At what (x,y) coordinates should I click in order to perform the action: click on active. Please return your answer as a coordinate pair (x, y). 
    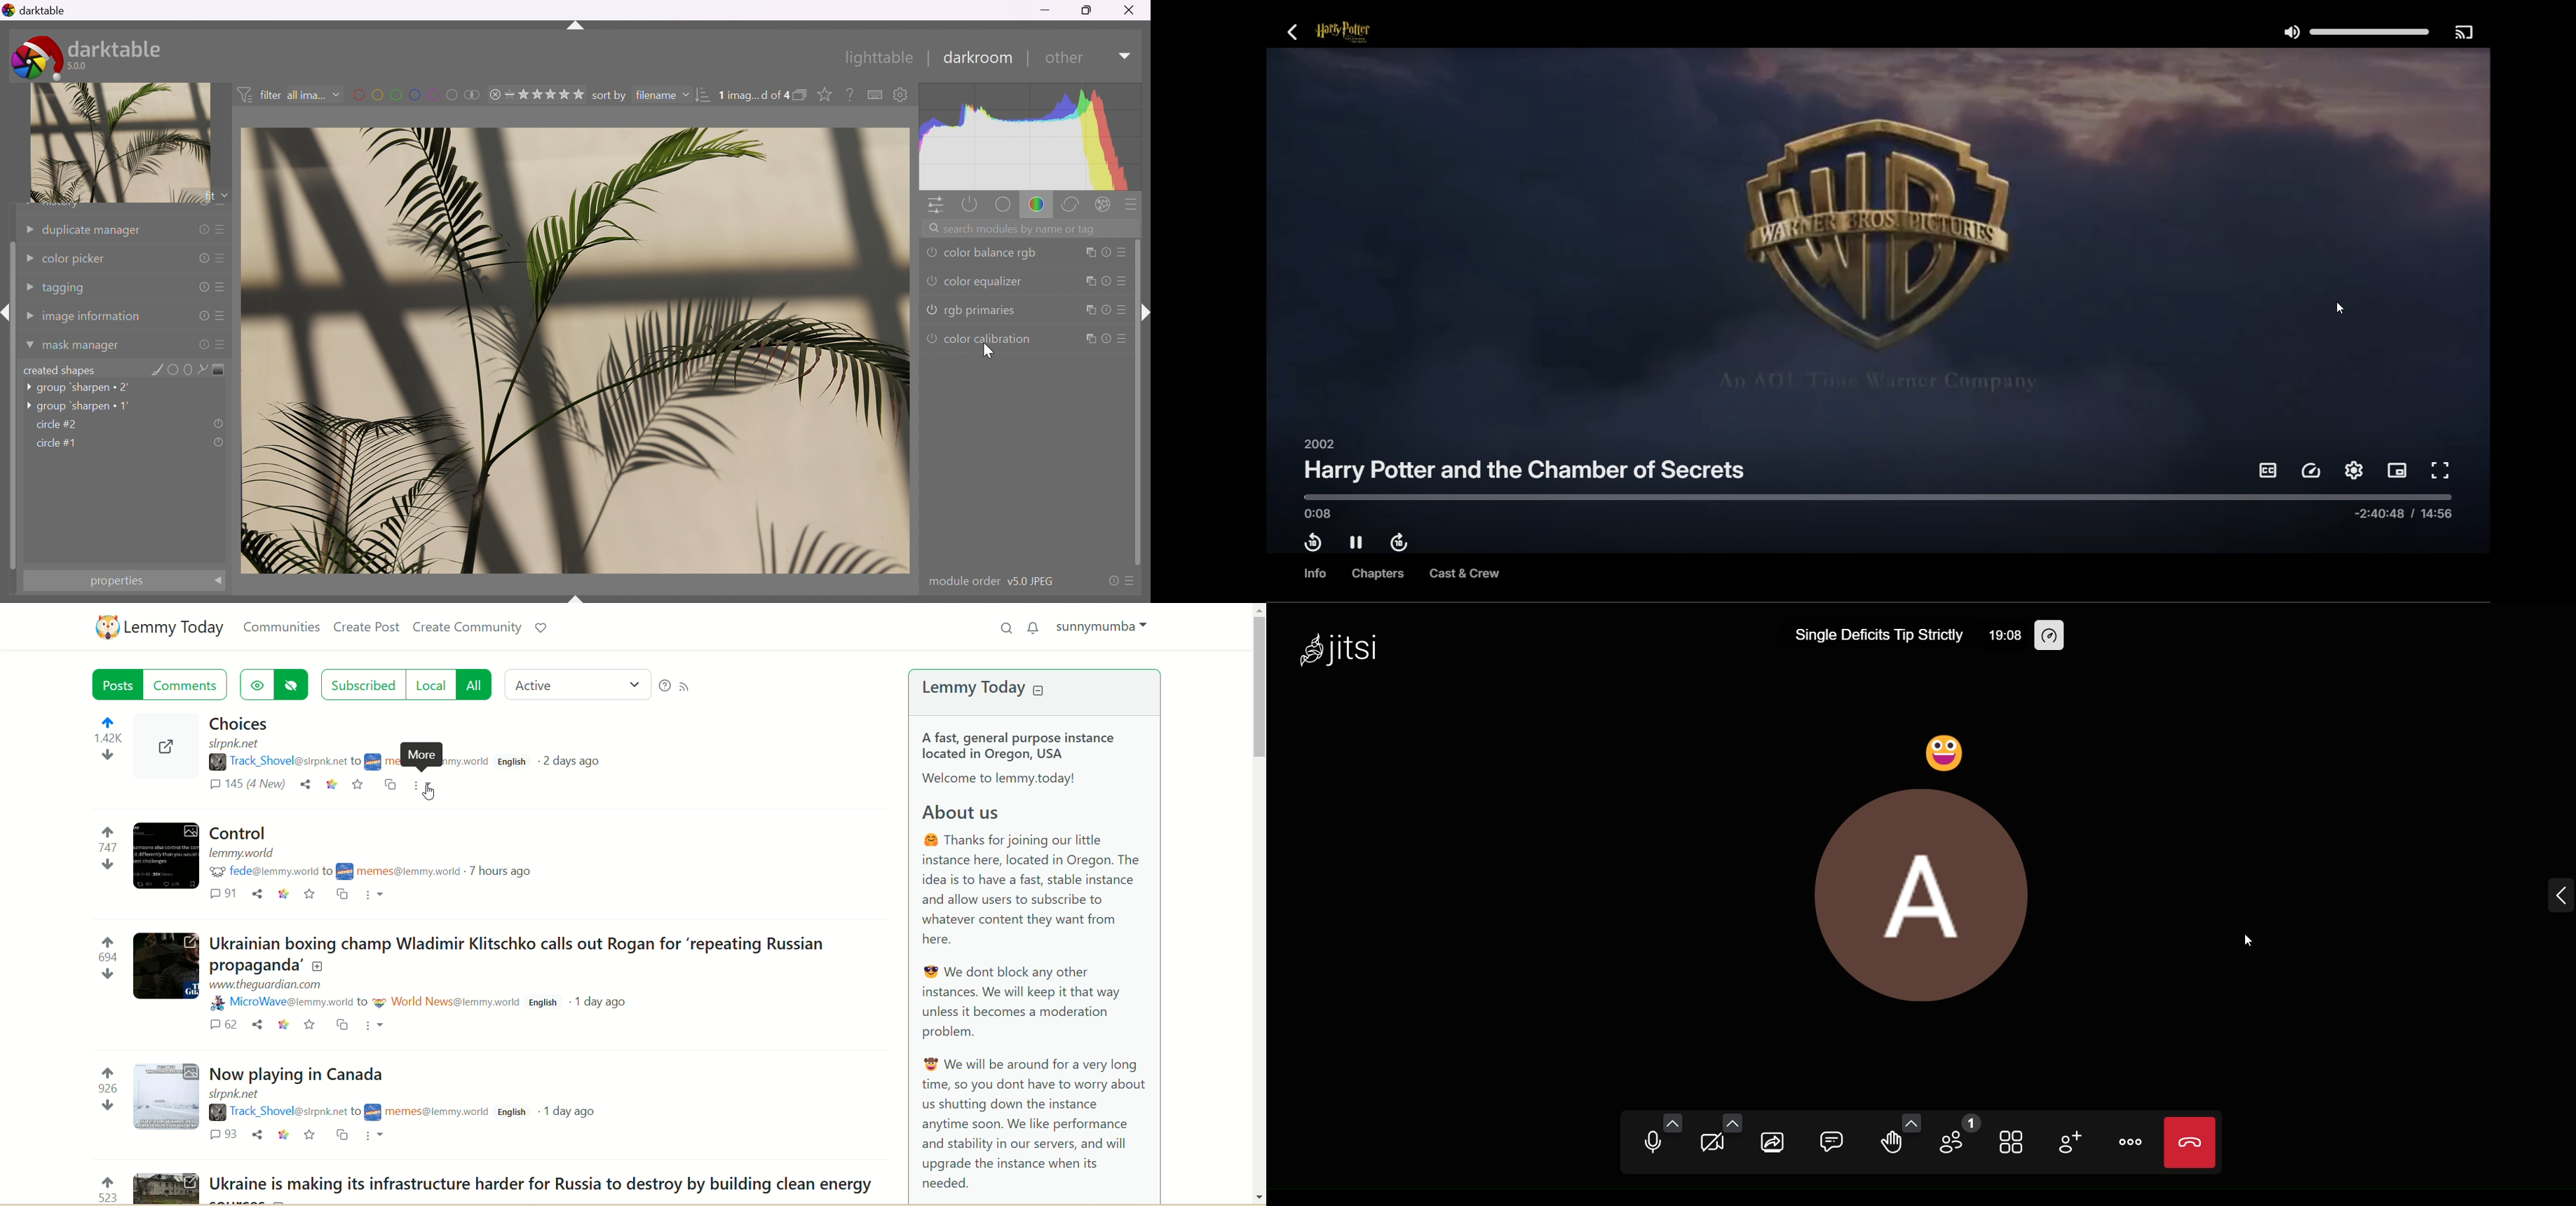
    Looking at the image, I should click on (577, 682).